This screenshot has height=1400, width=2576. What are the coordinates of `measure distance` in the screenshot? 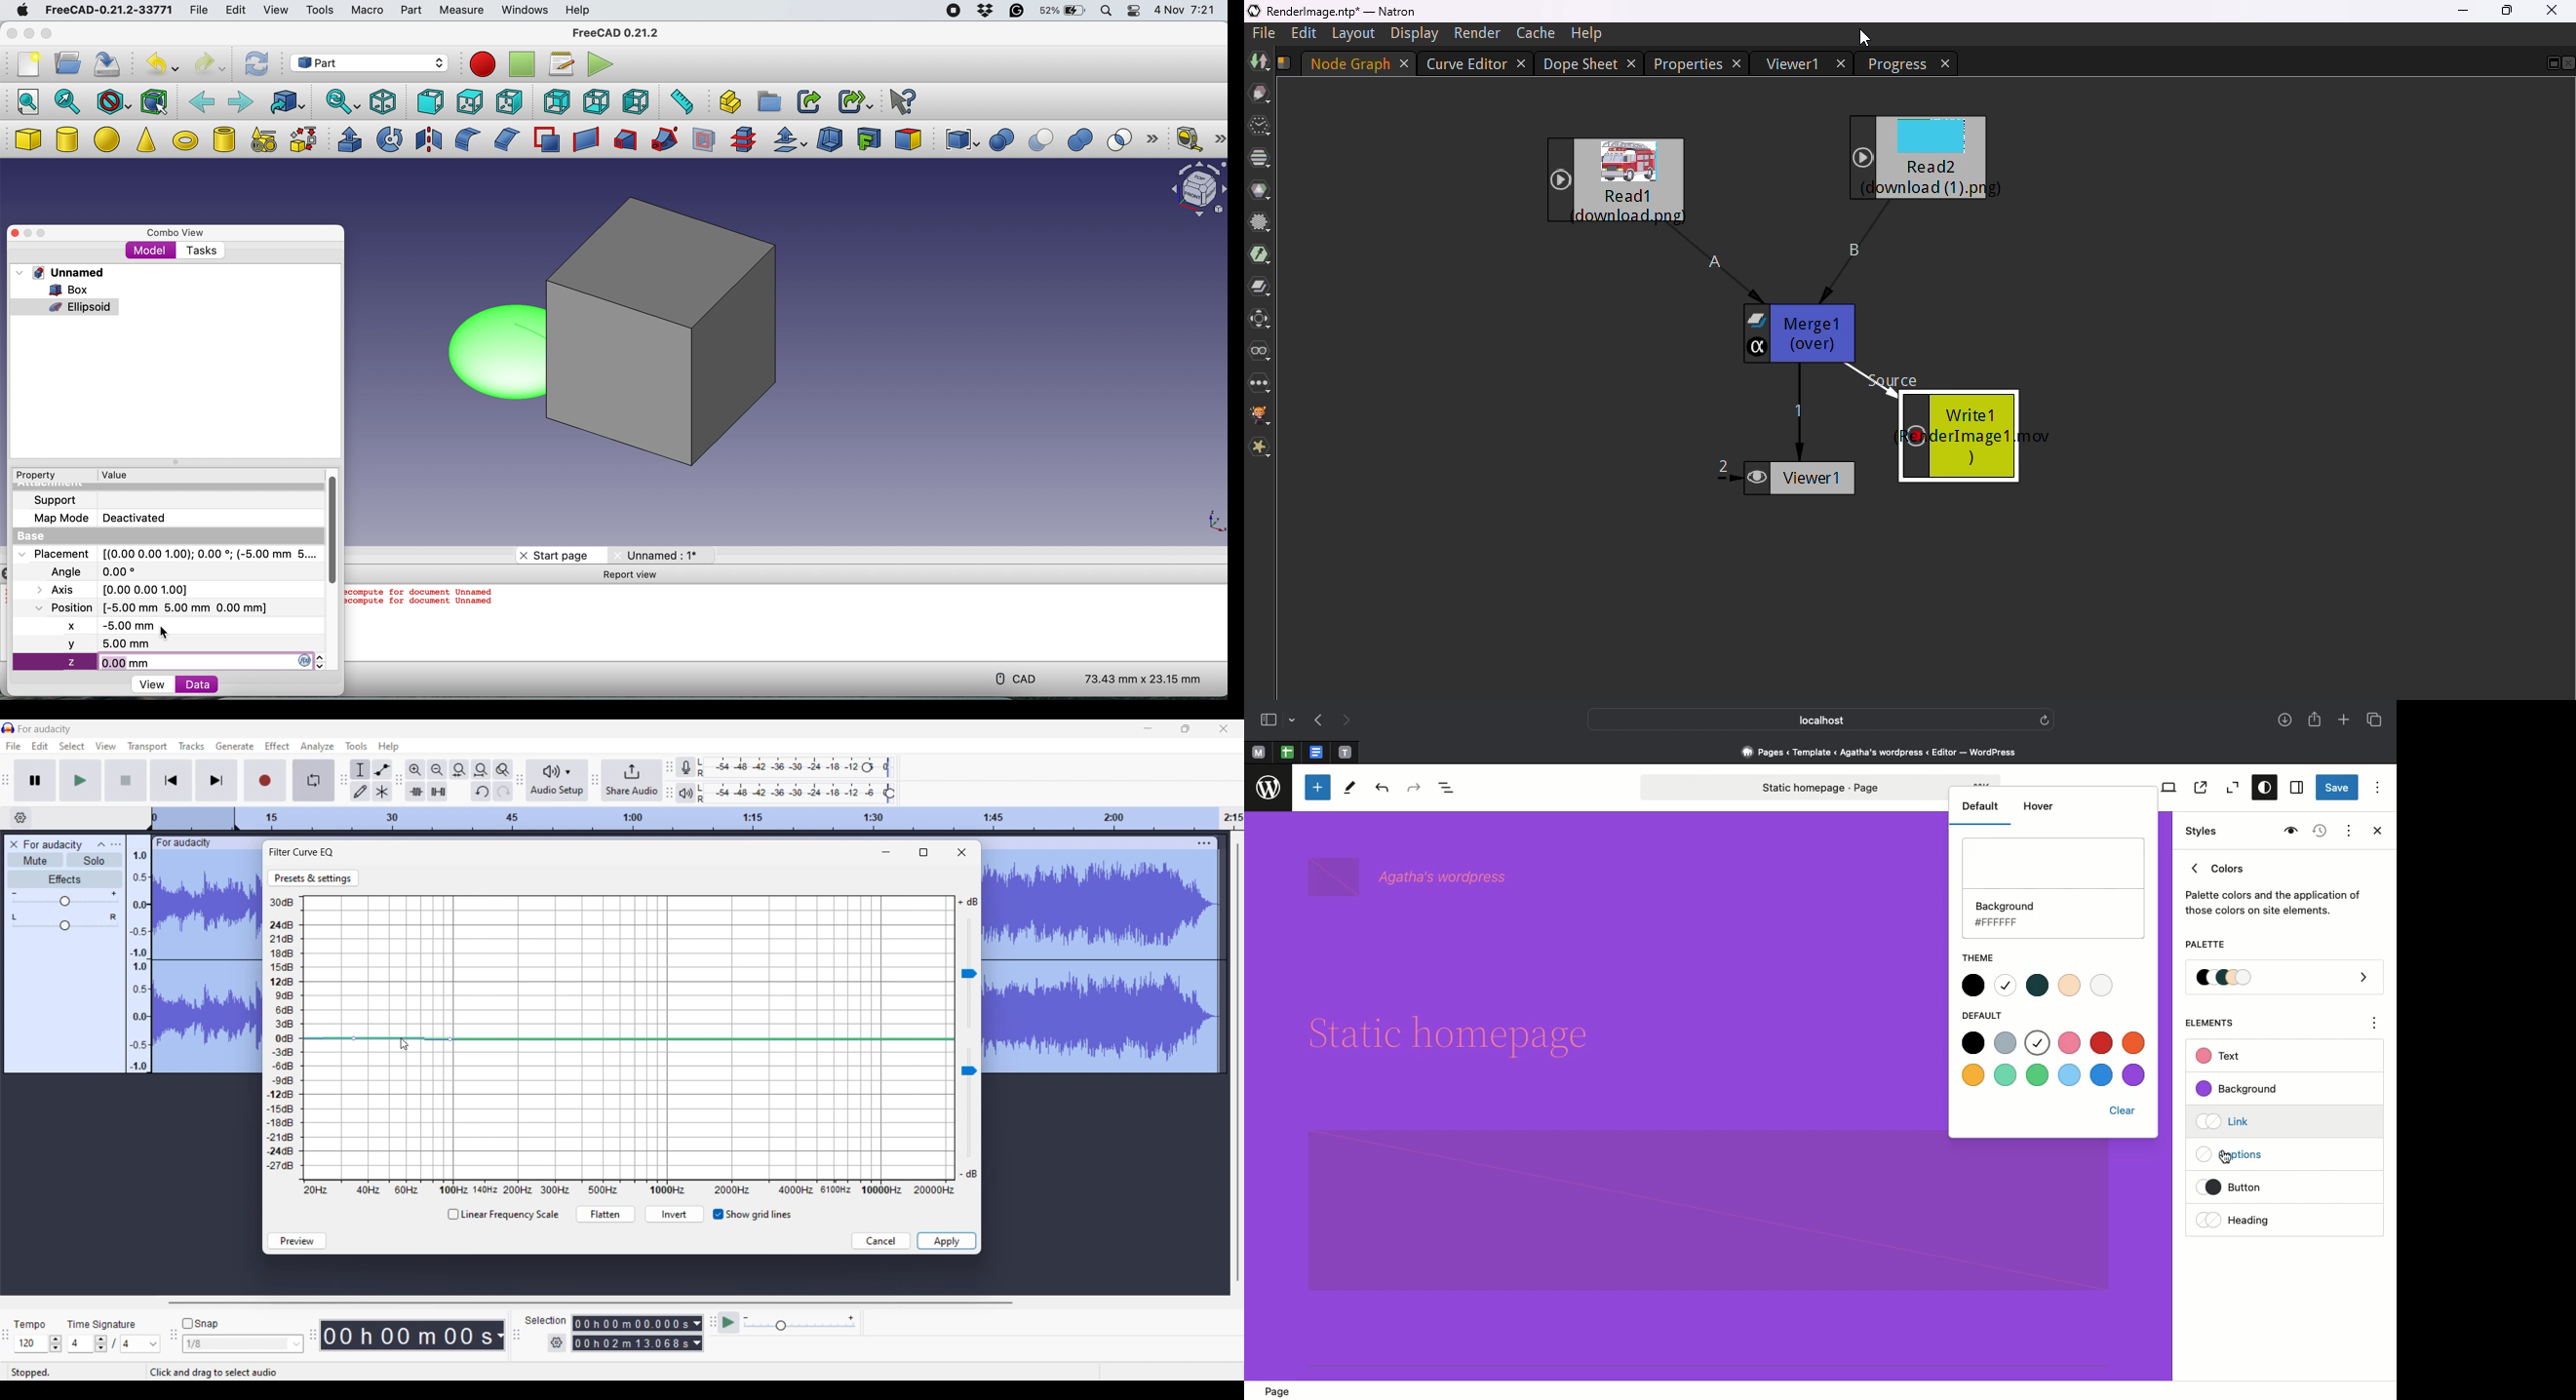 It's located at (680, 102).